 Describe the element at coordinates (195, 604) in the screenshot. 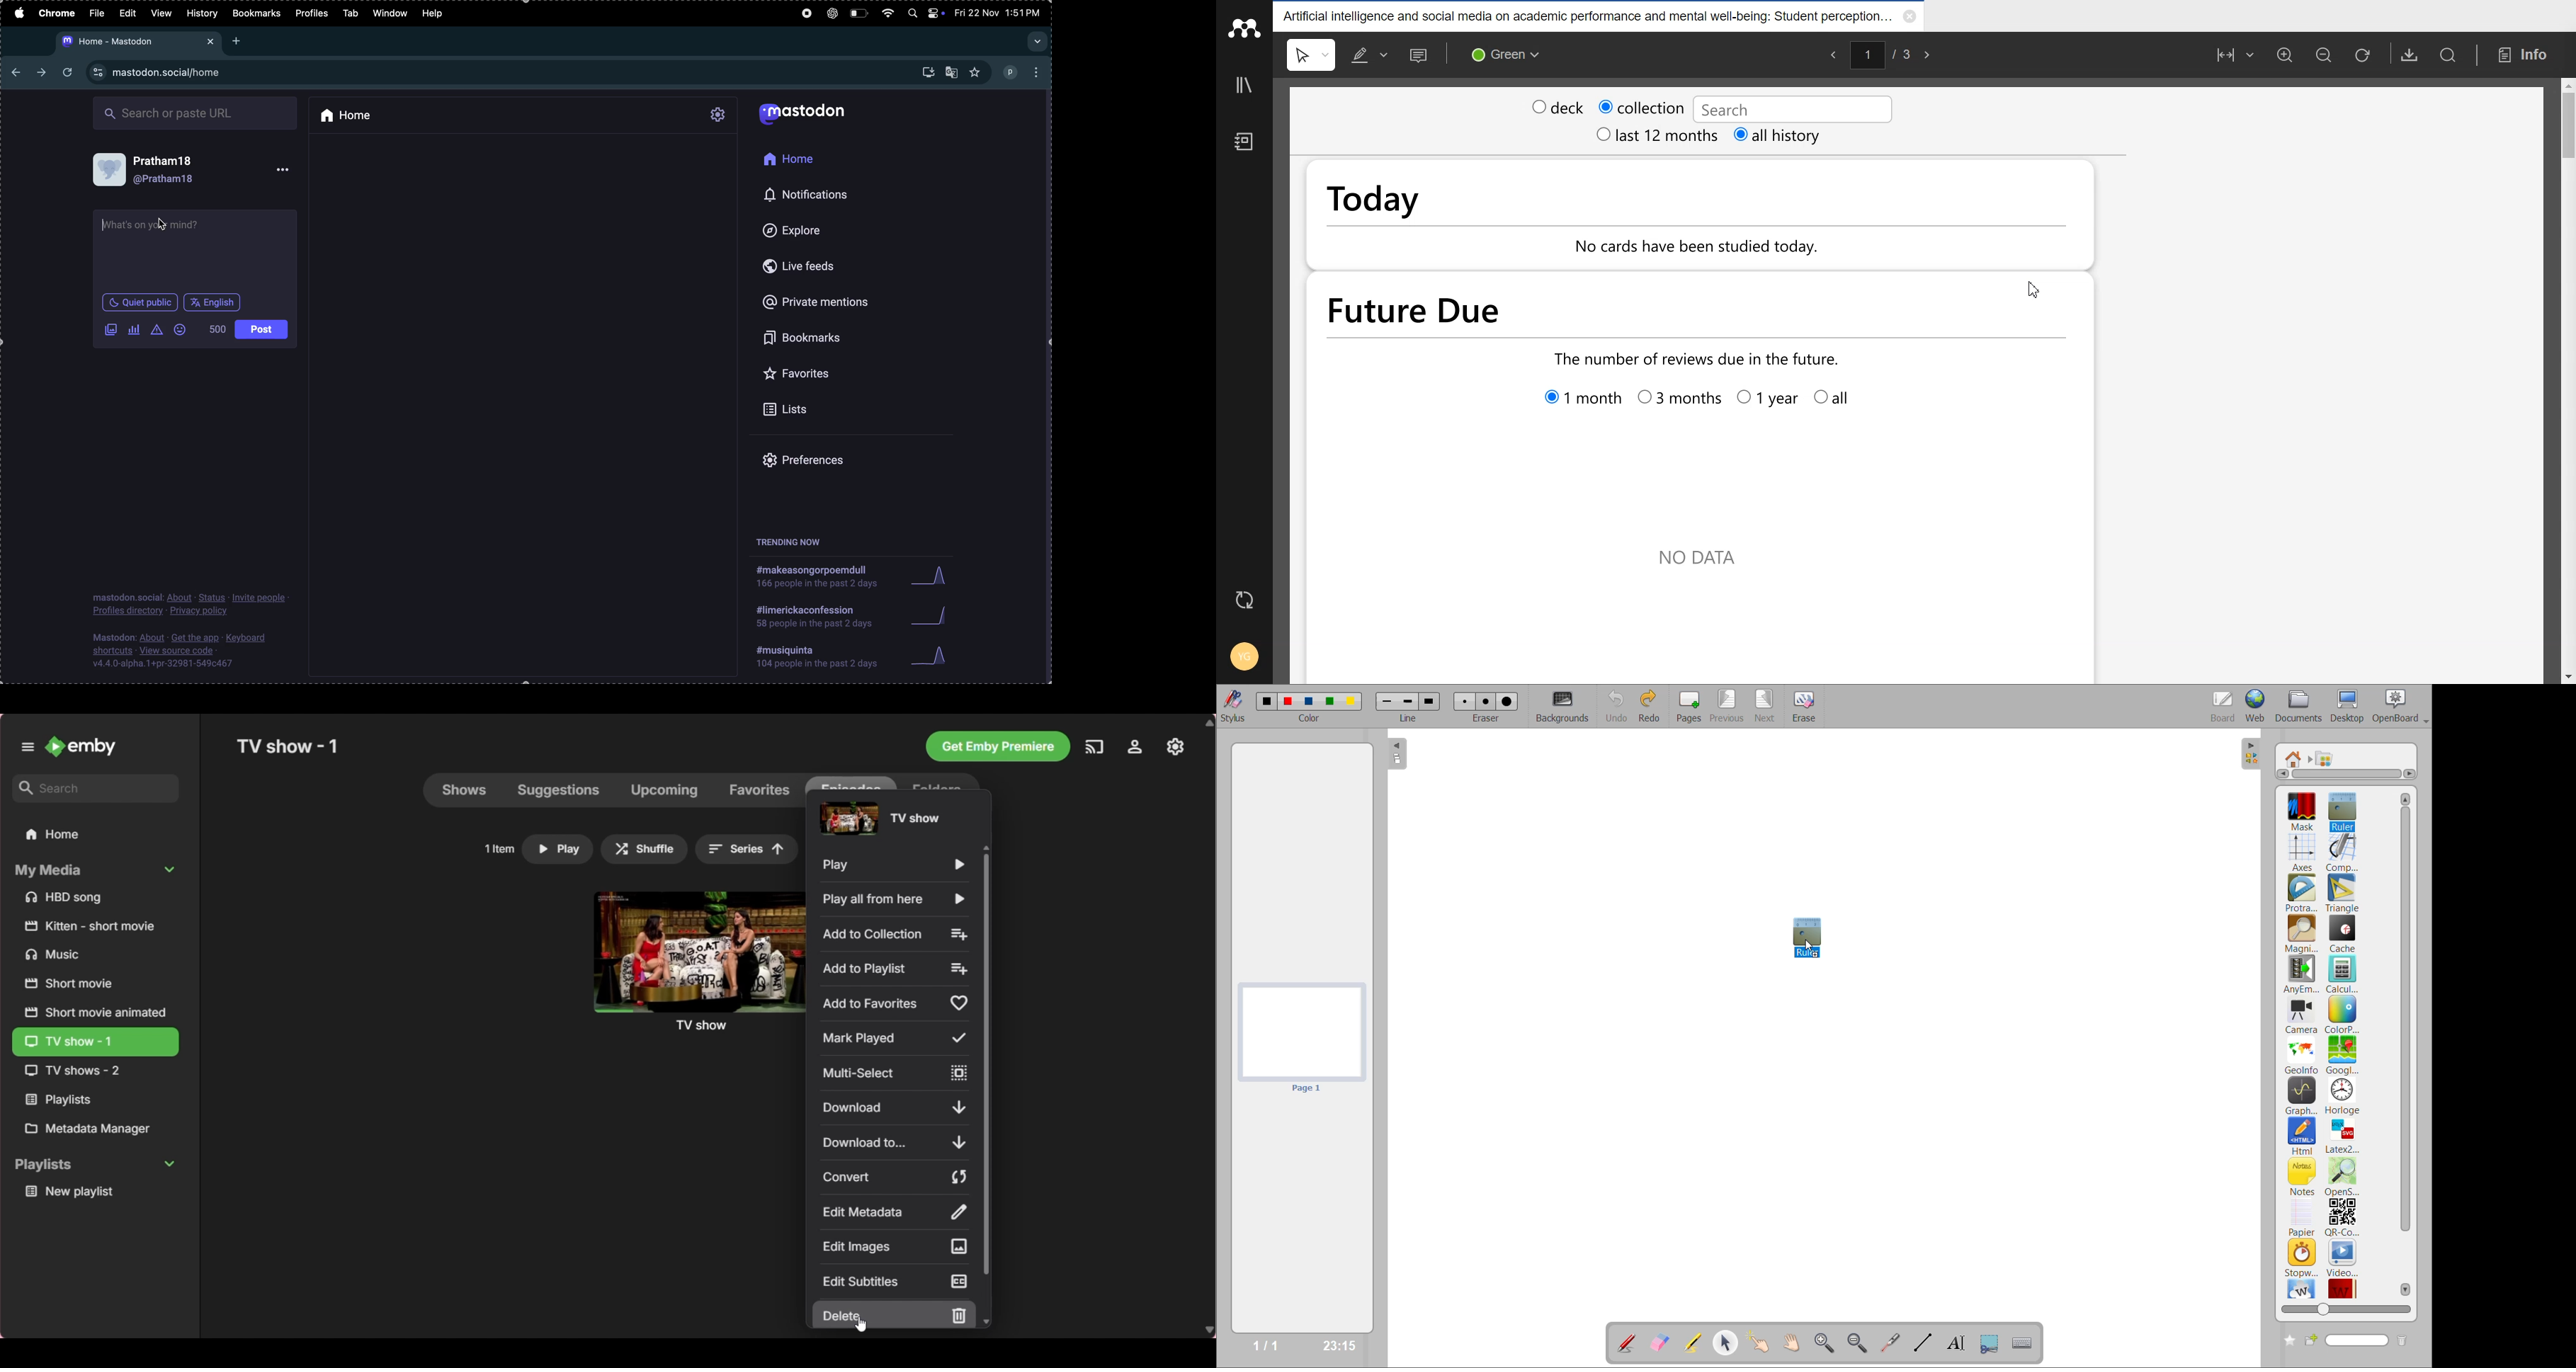

I see `profile privacy` at that location.